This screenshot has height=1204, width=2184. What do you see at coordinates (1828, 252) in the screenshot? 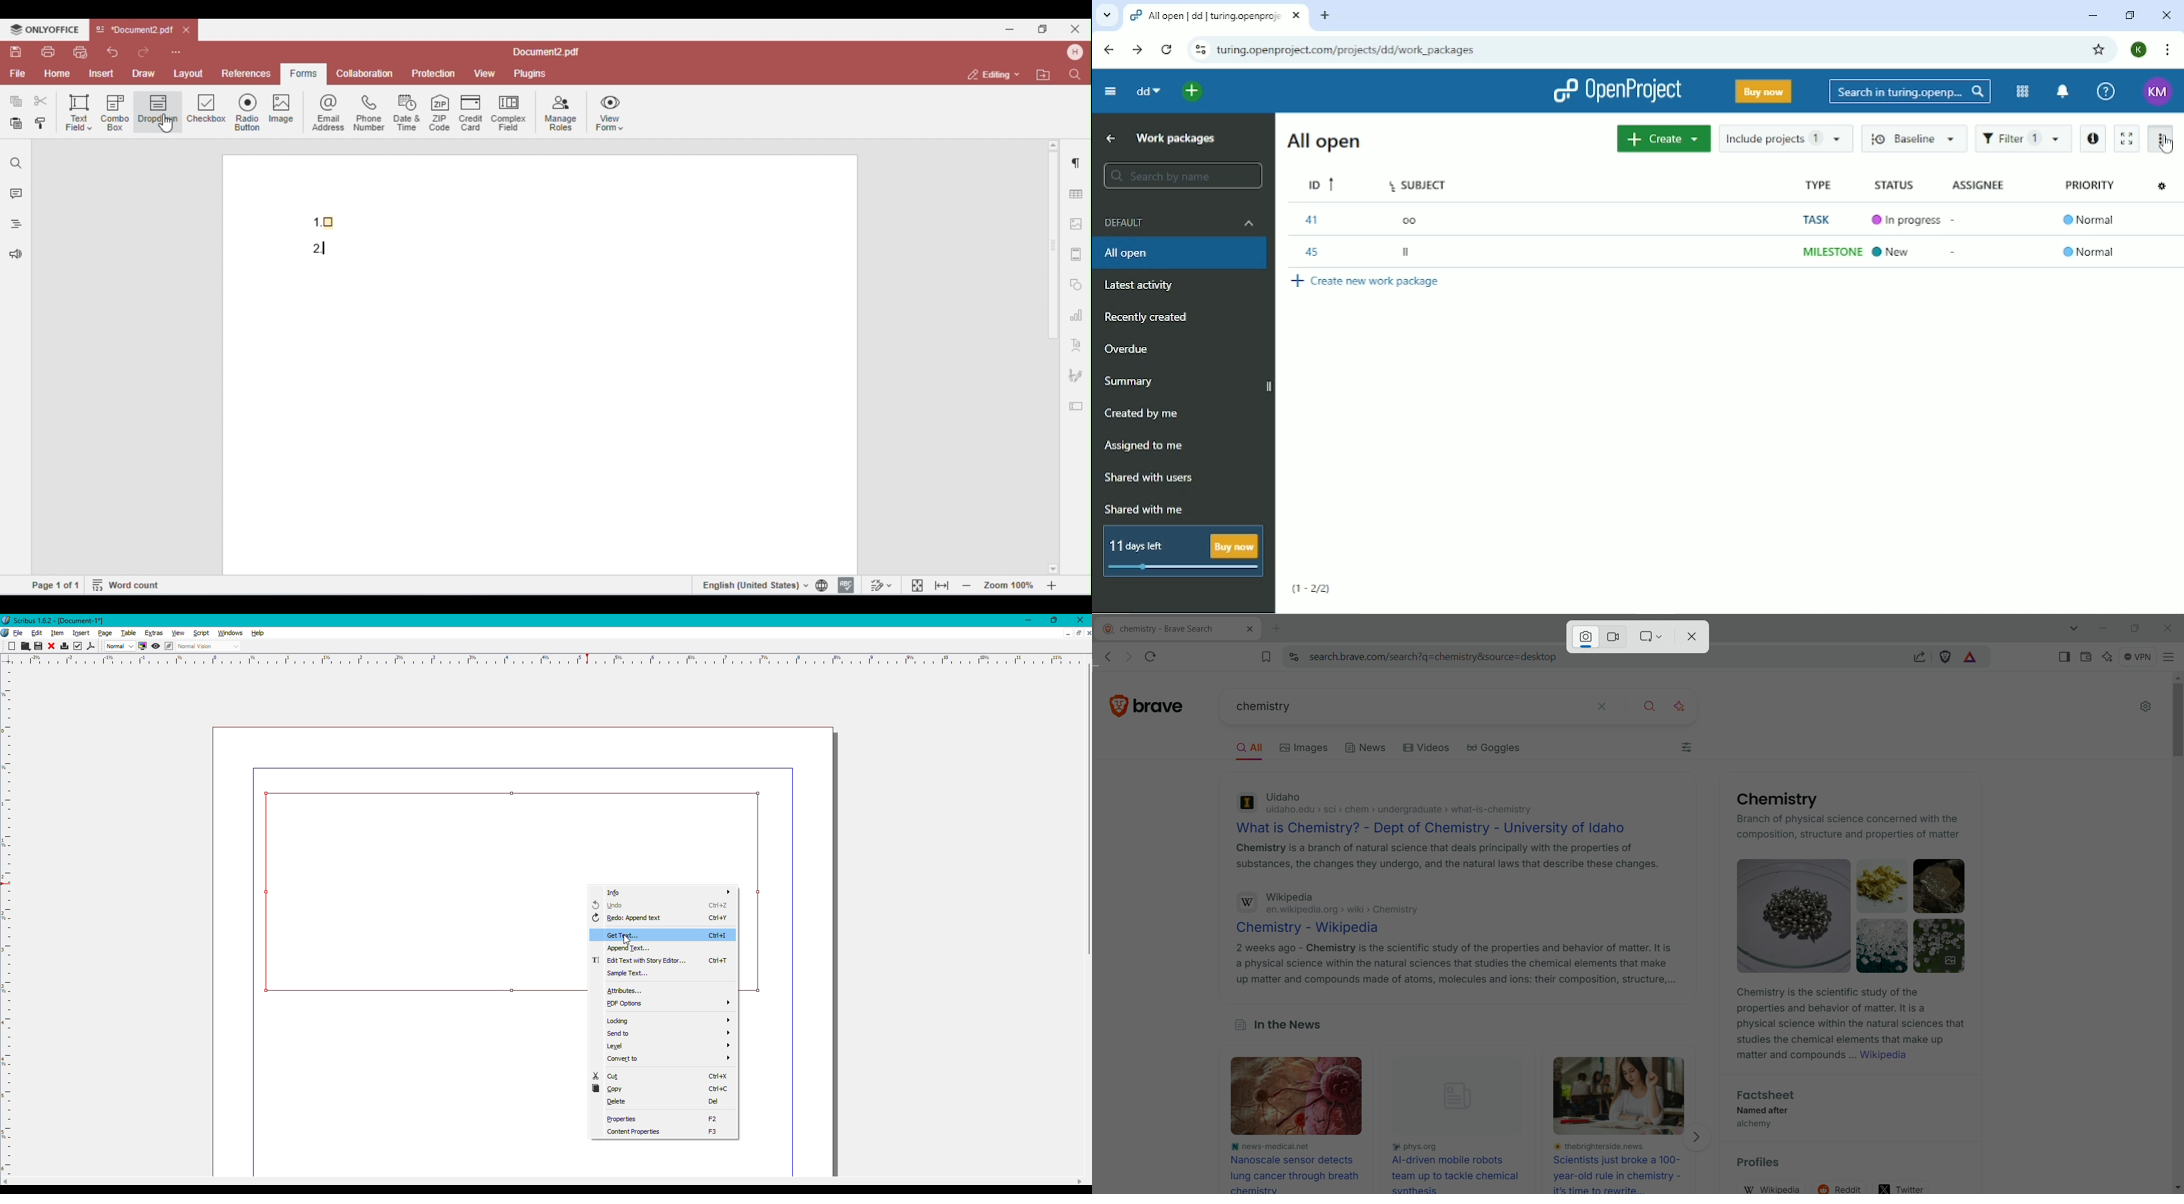
I see `Milestone` at bounding box center [1828, 252].